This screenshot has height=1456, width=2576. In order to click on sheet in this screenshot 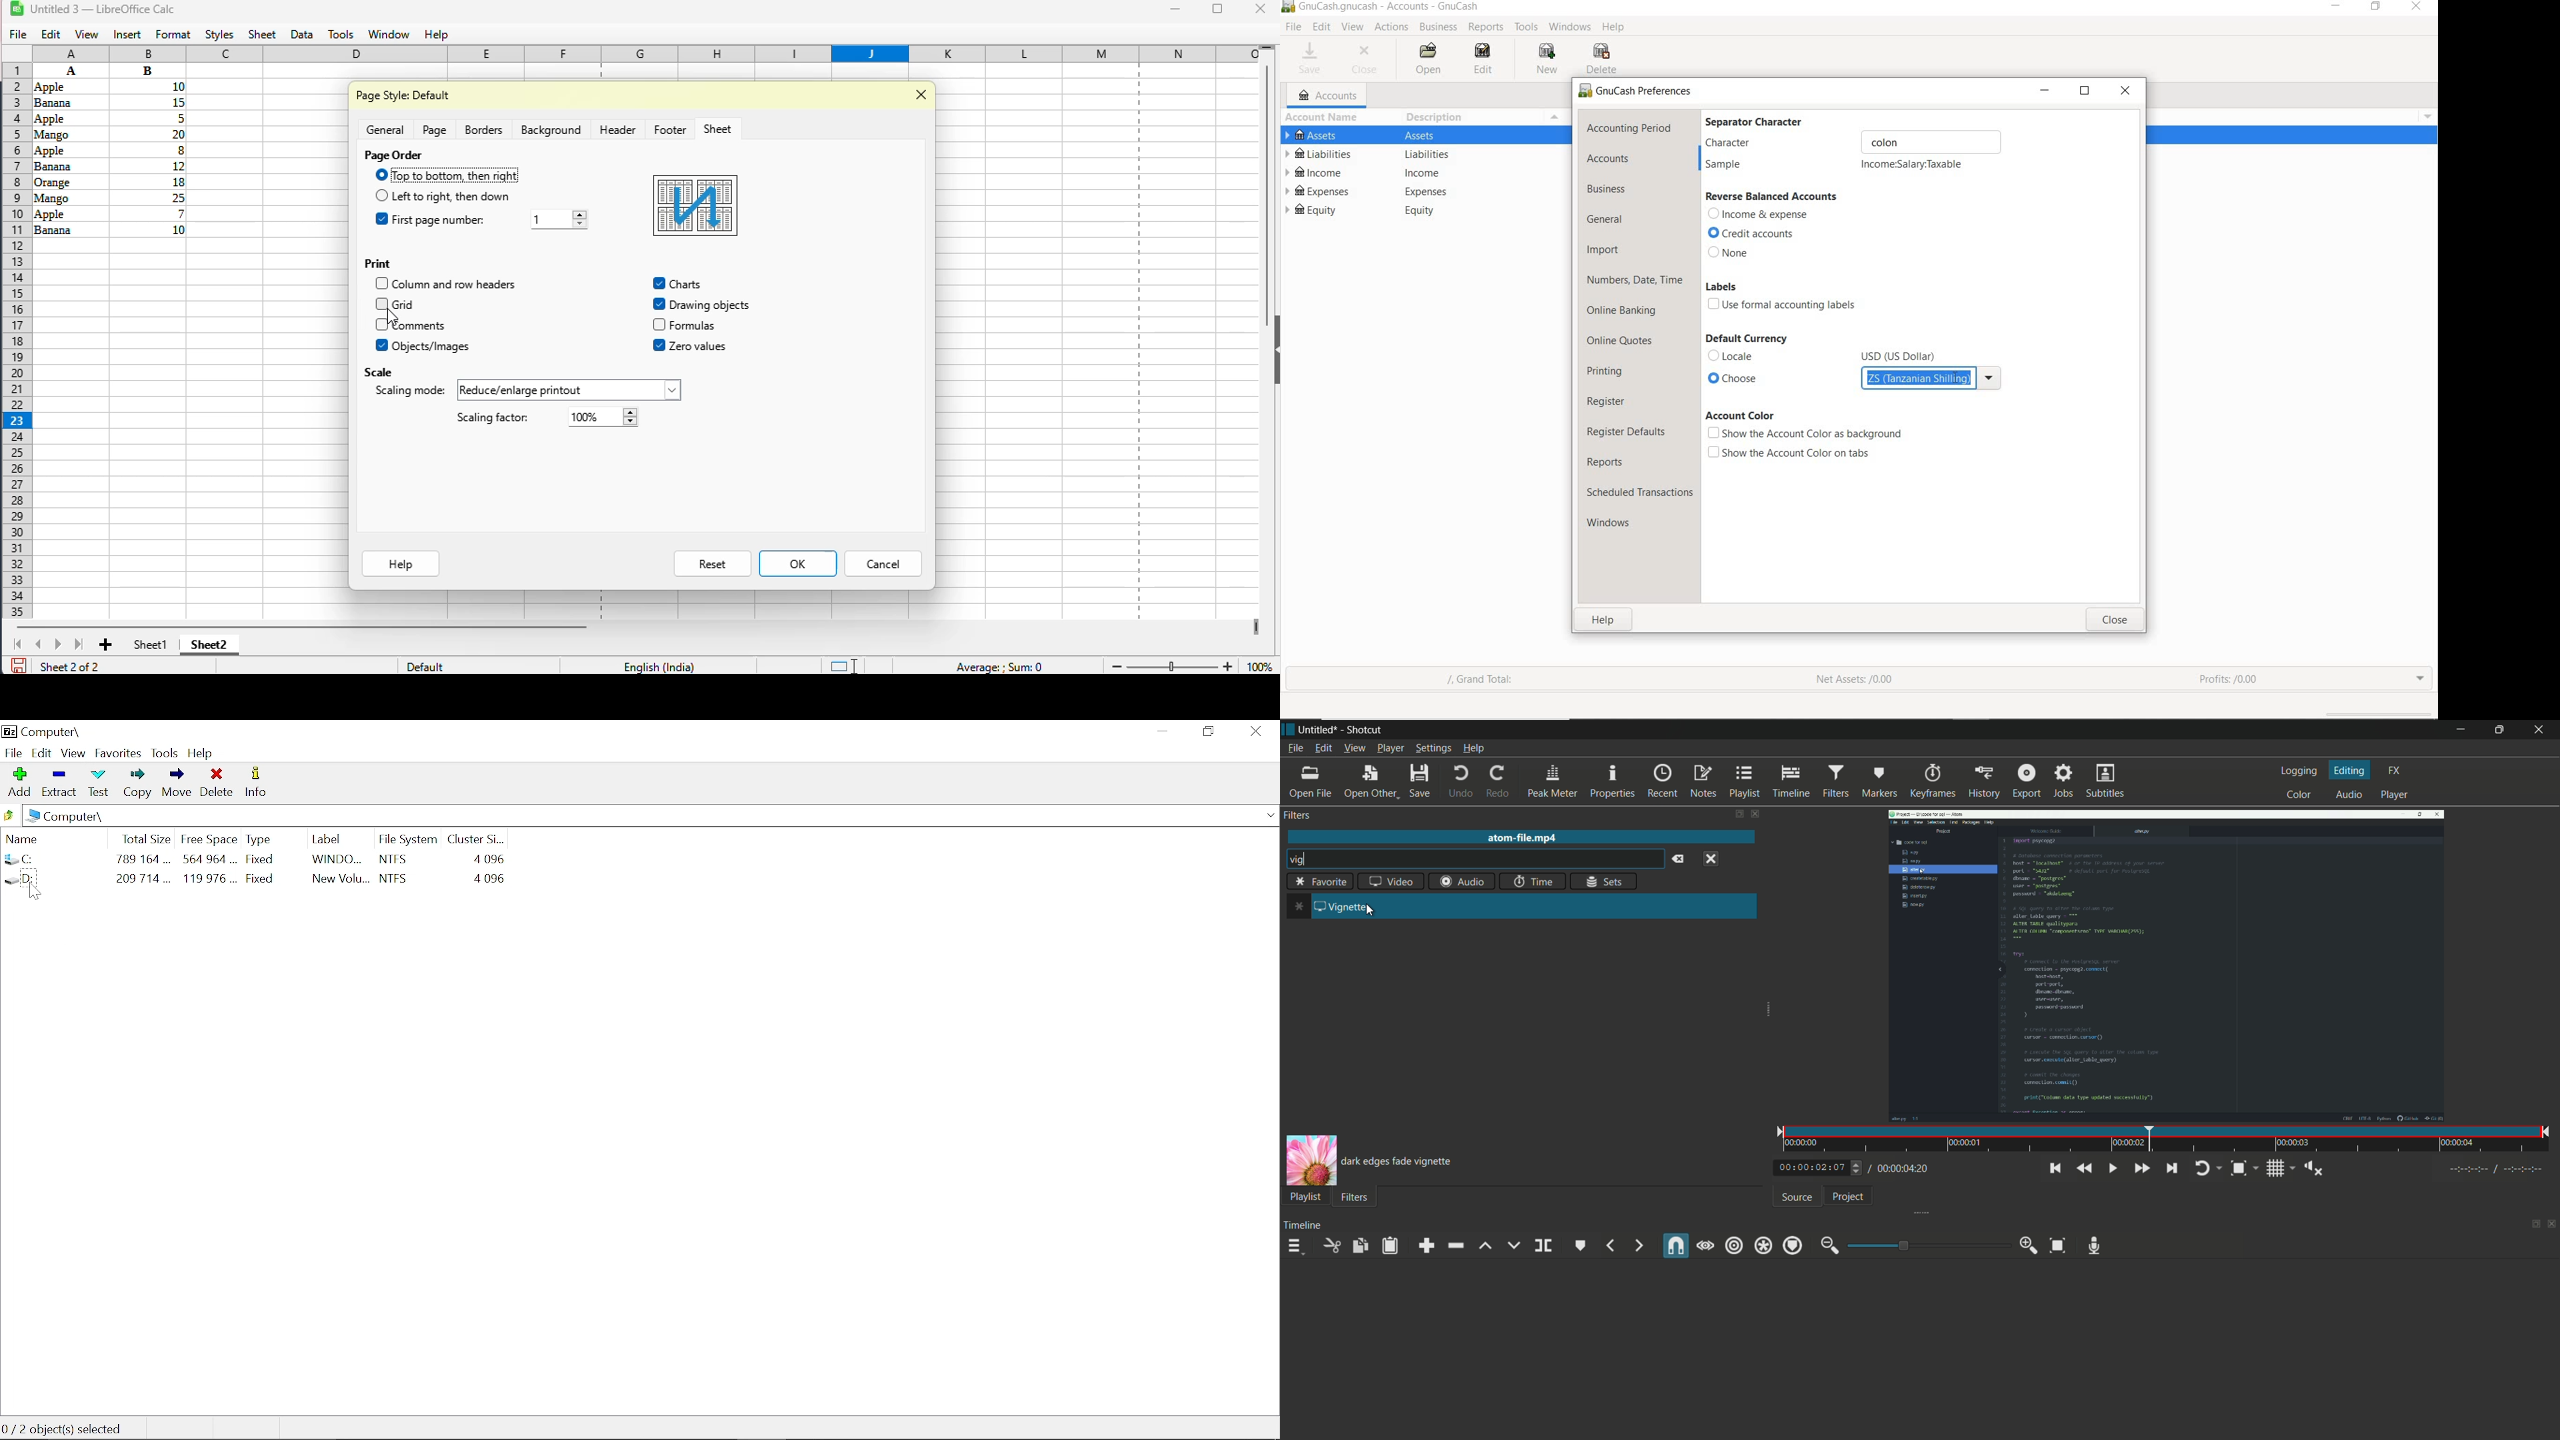, I will do `click(717, 129)`.